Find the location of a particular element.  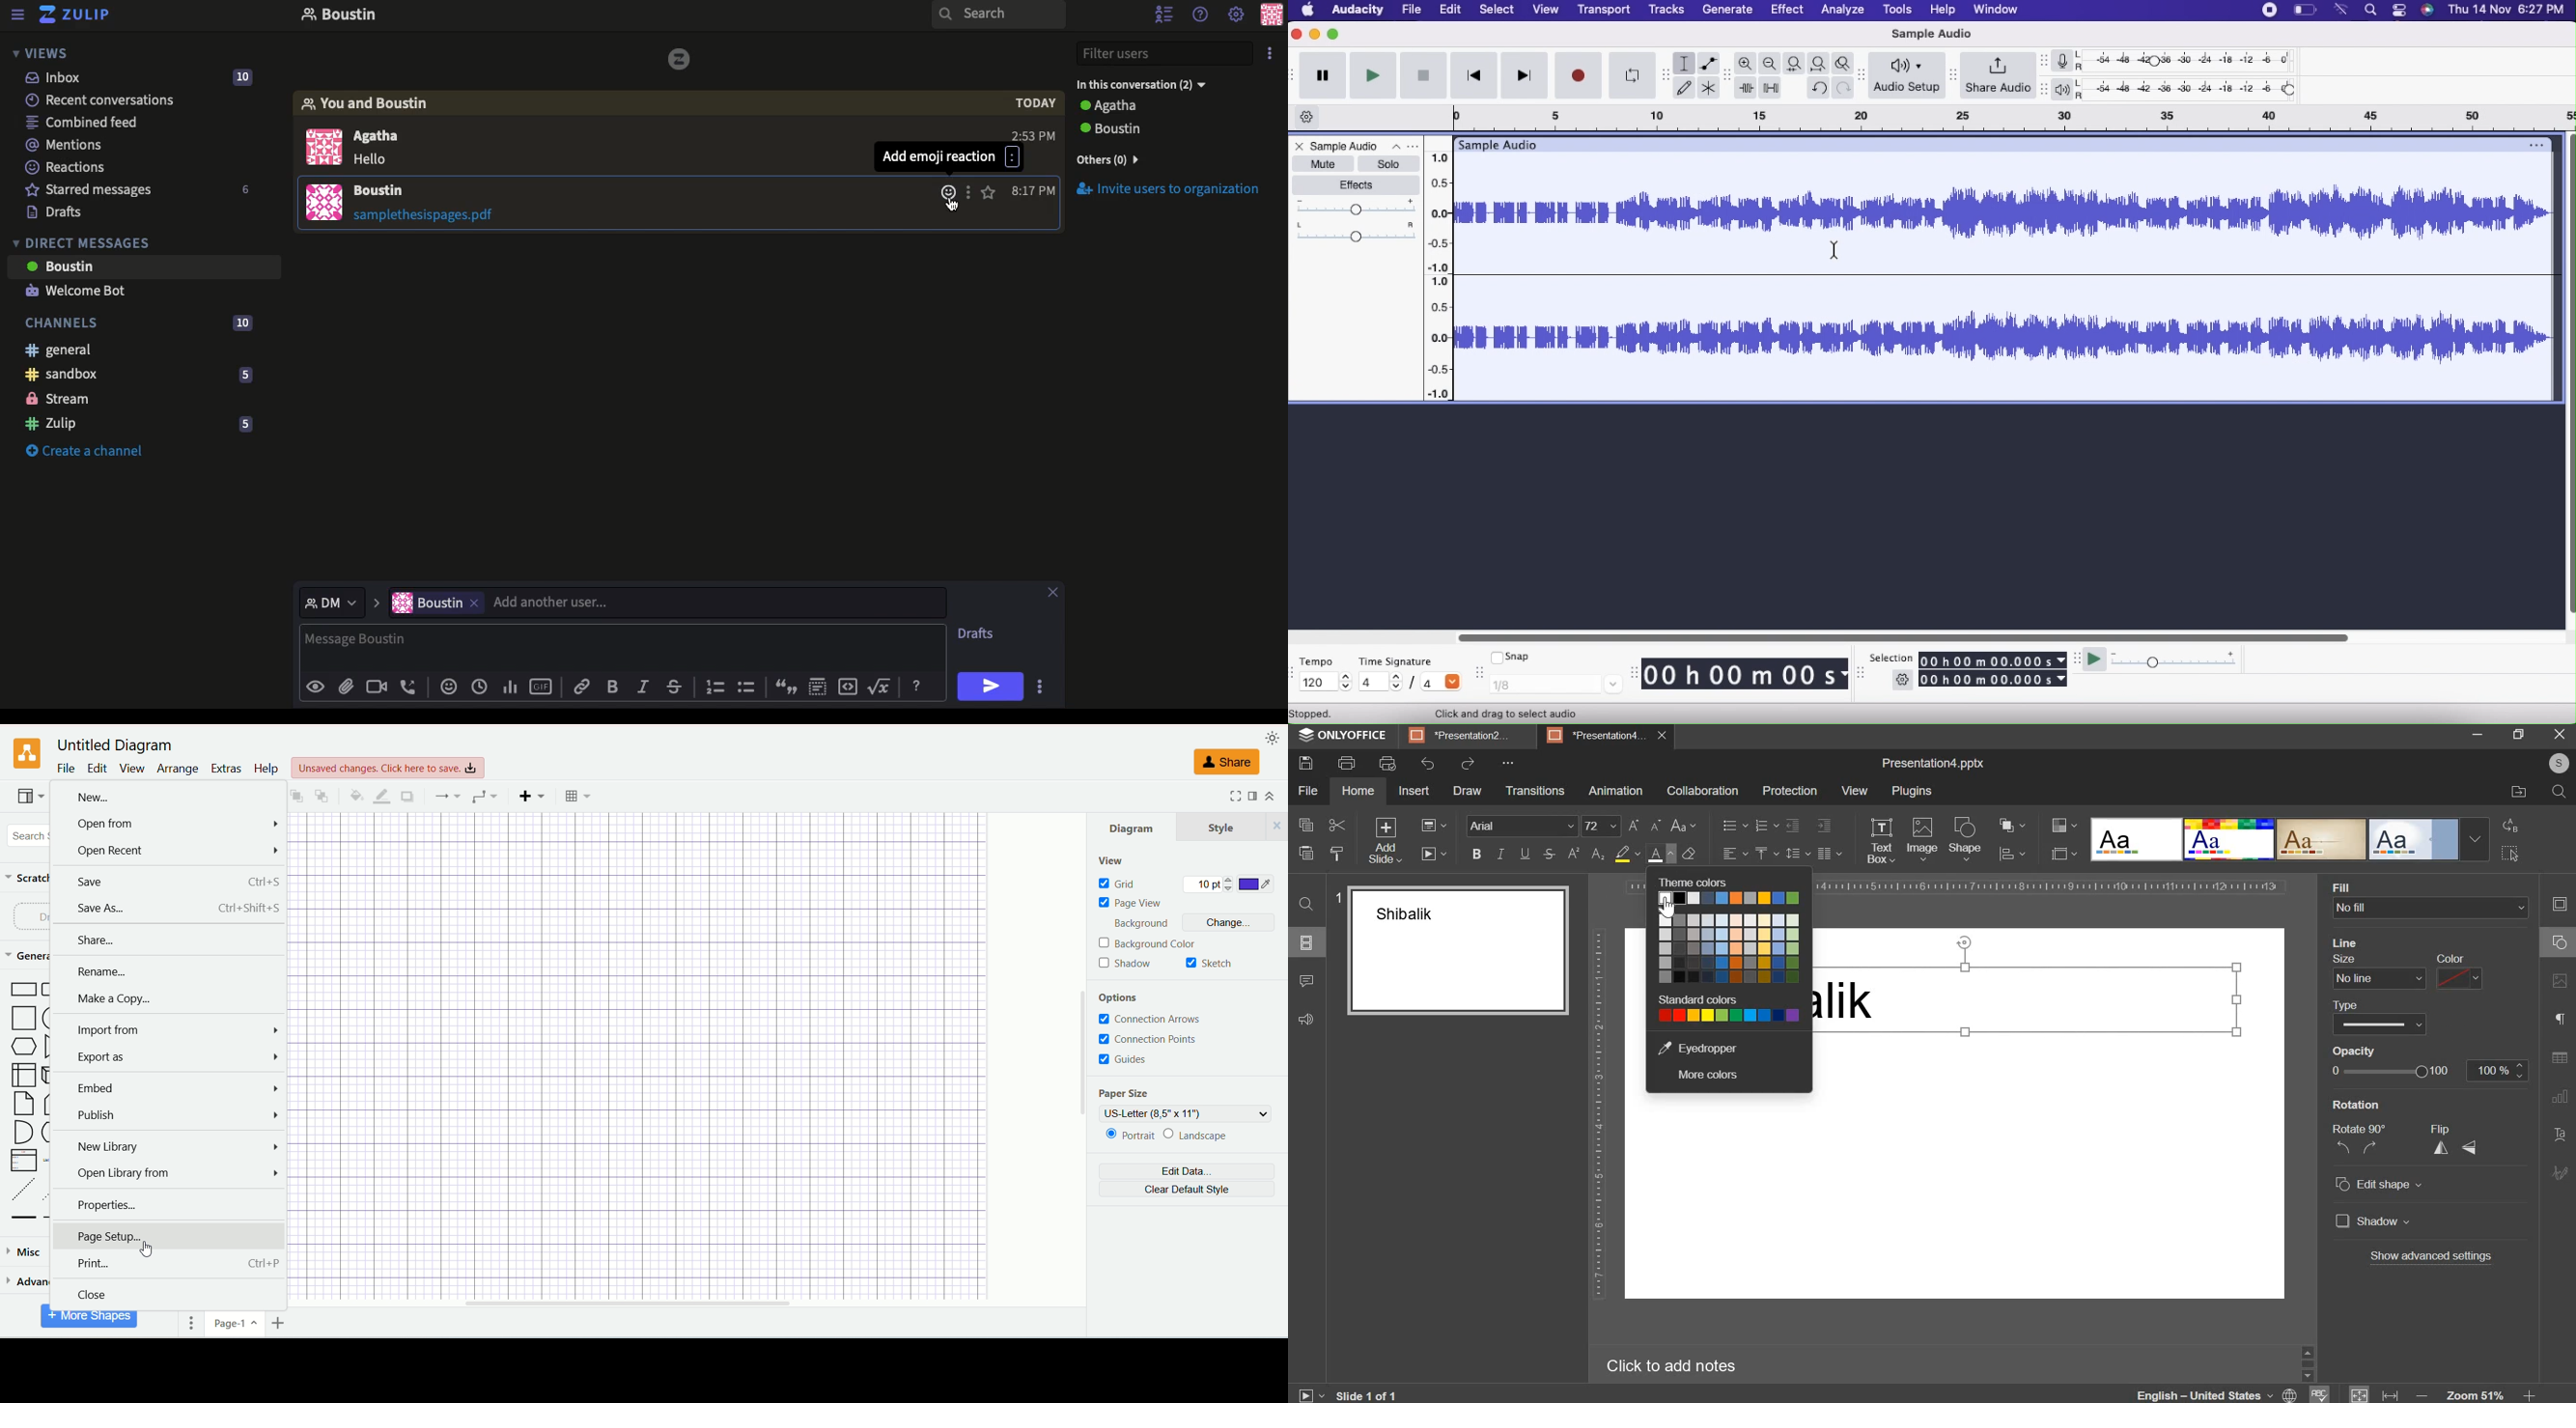

Solo is located at coordinates (1389, 164).